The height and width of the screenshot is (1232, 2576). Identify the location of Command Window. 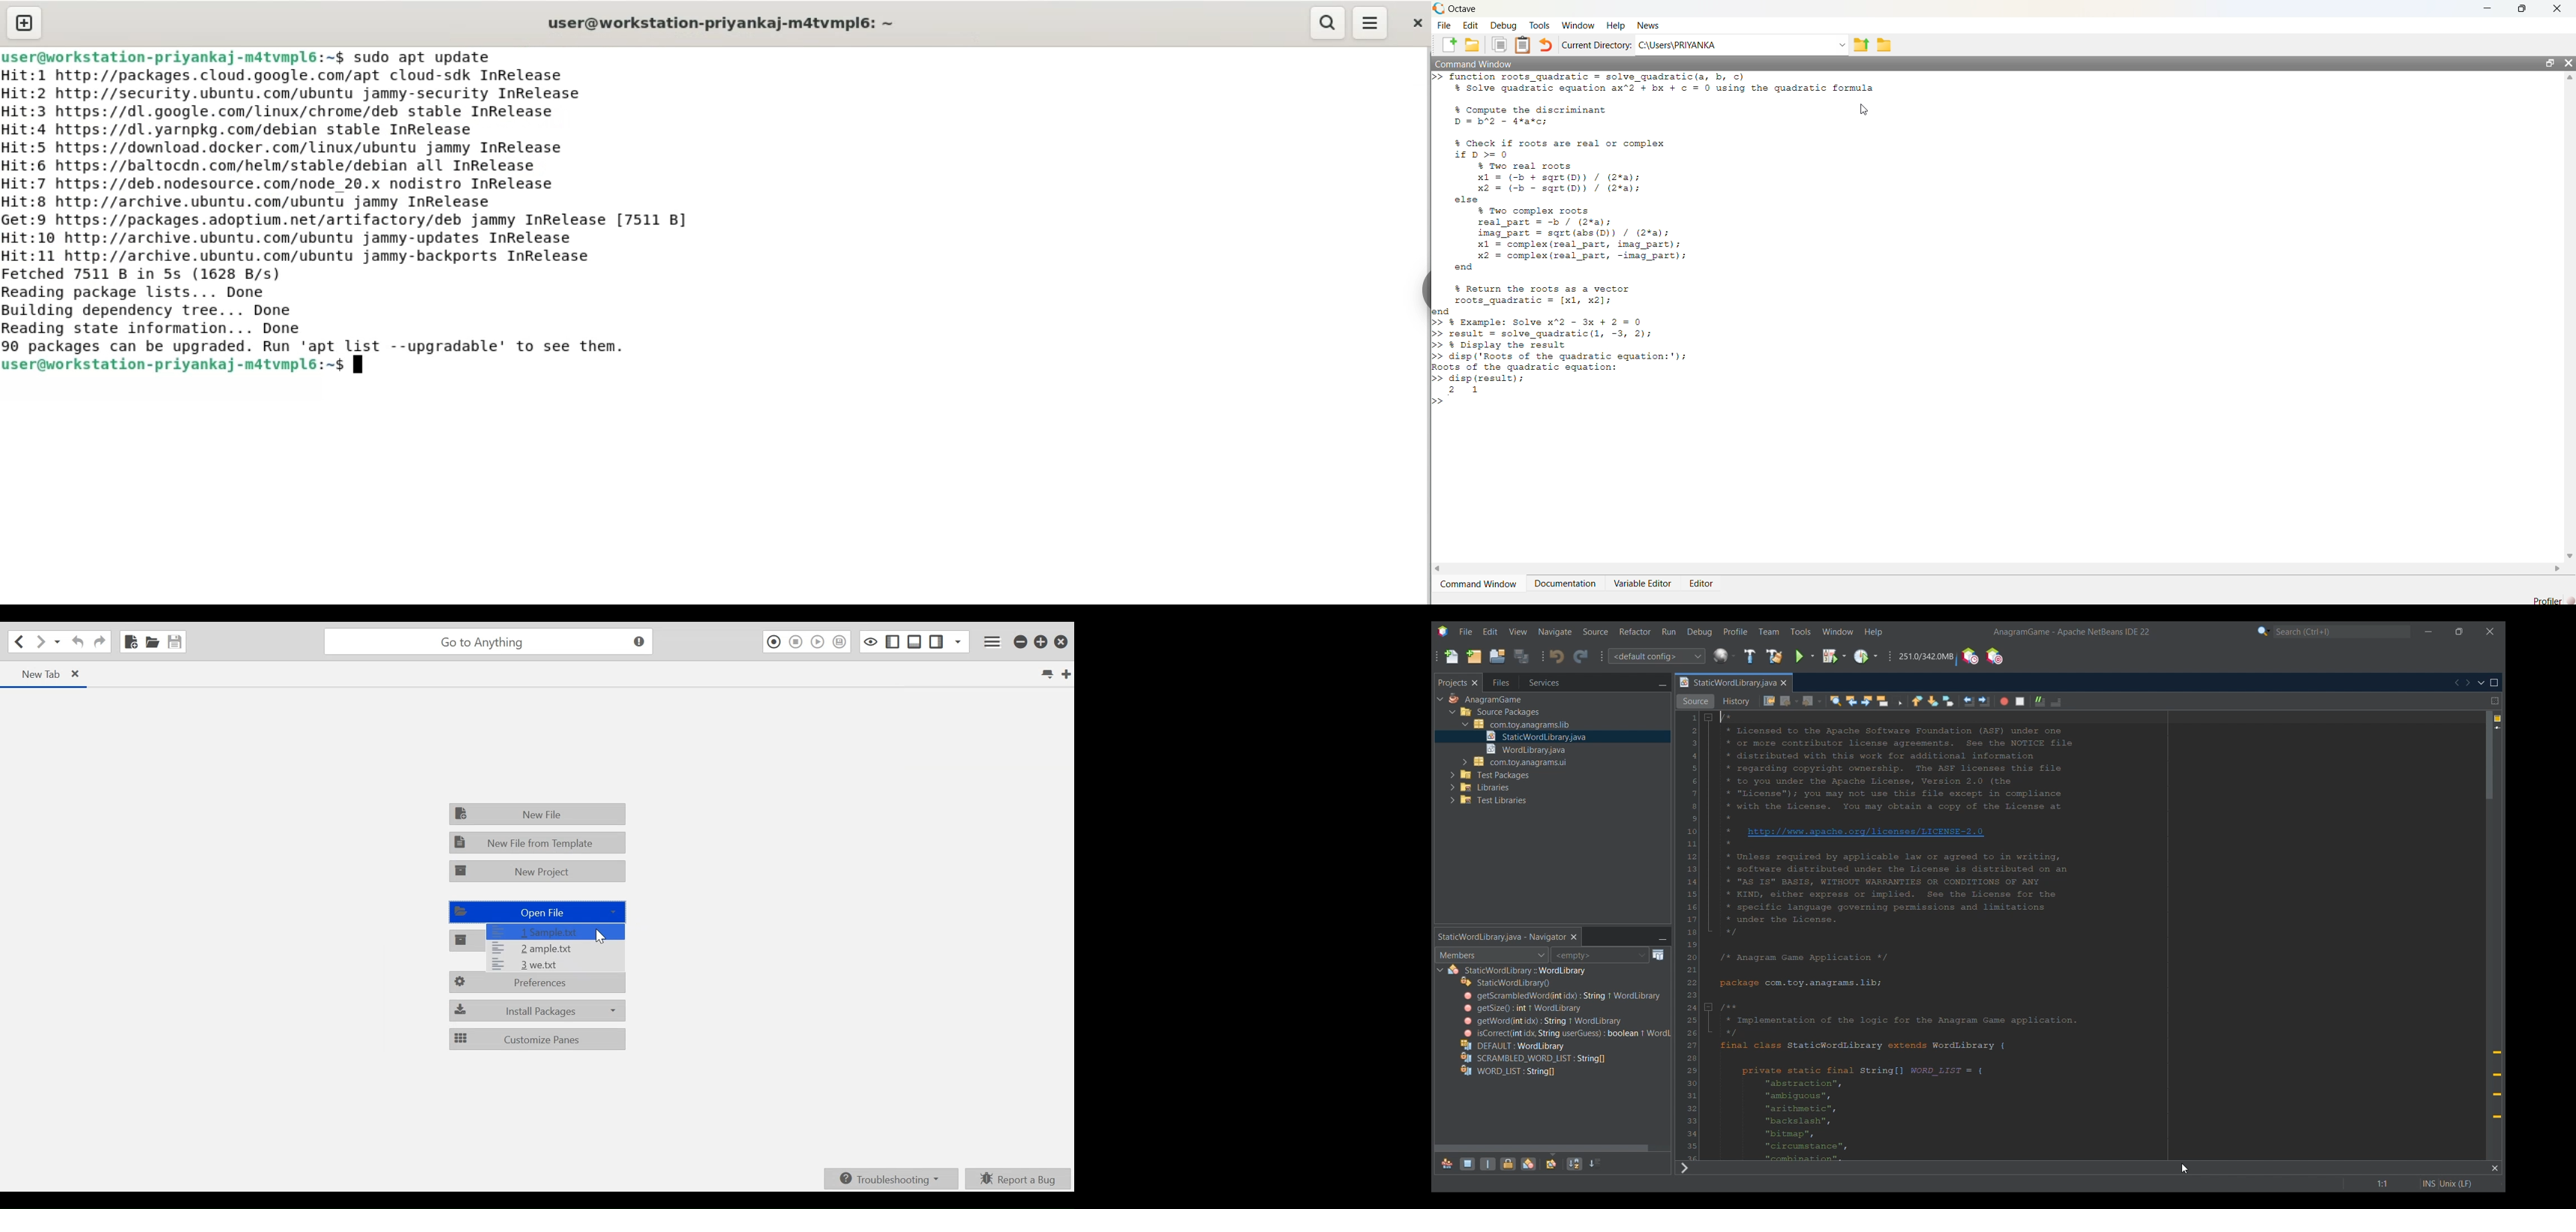
(1478, 62).